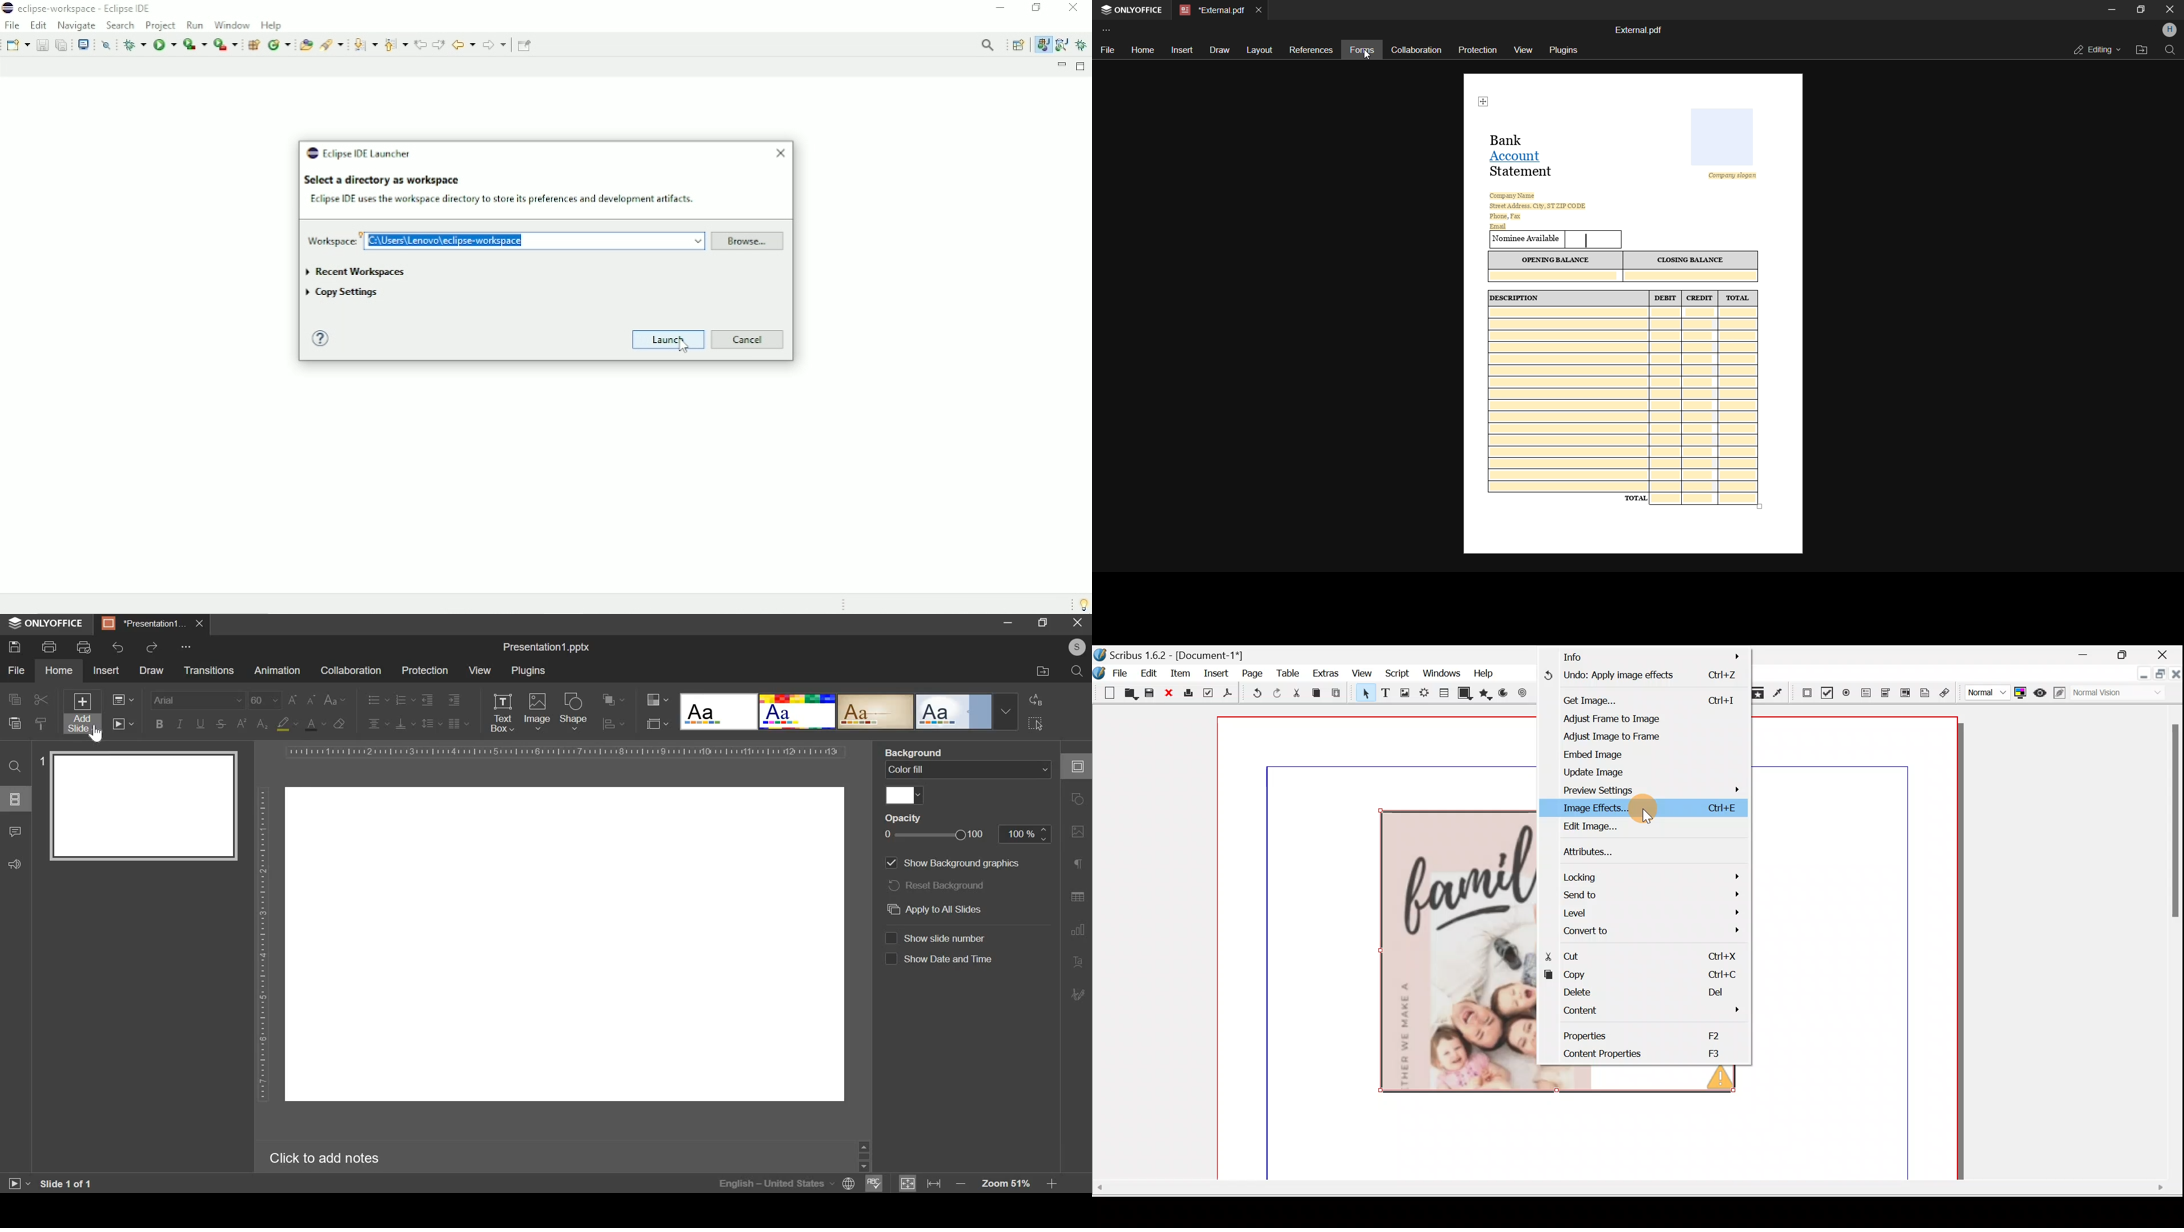  What do you see at coordinates (1648, 1012) in the screenshot?
I see `Content` at bounding box center [1648, 1012].